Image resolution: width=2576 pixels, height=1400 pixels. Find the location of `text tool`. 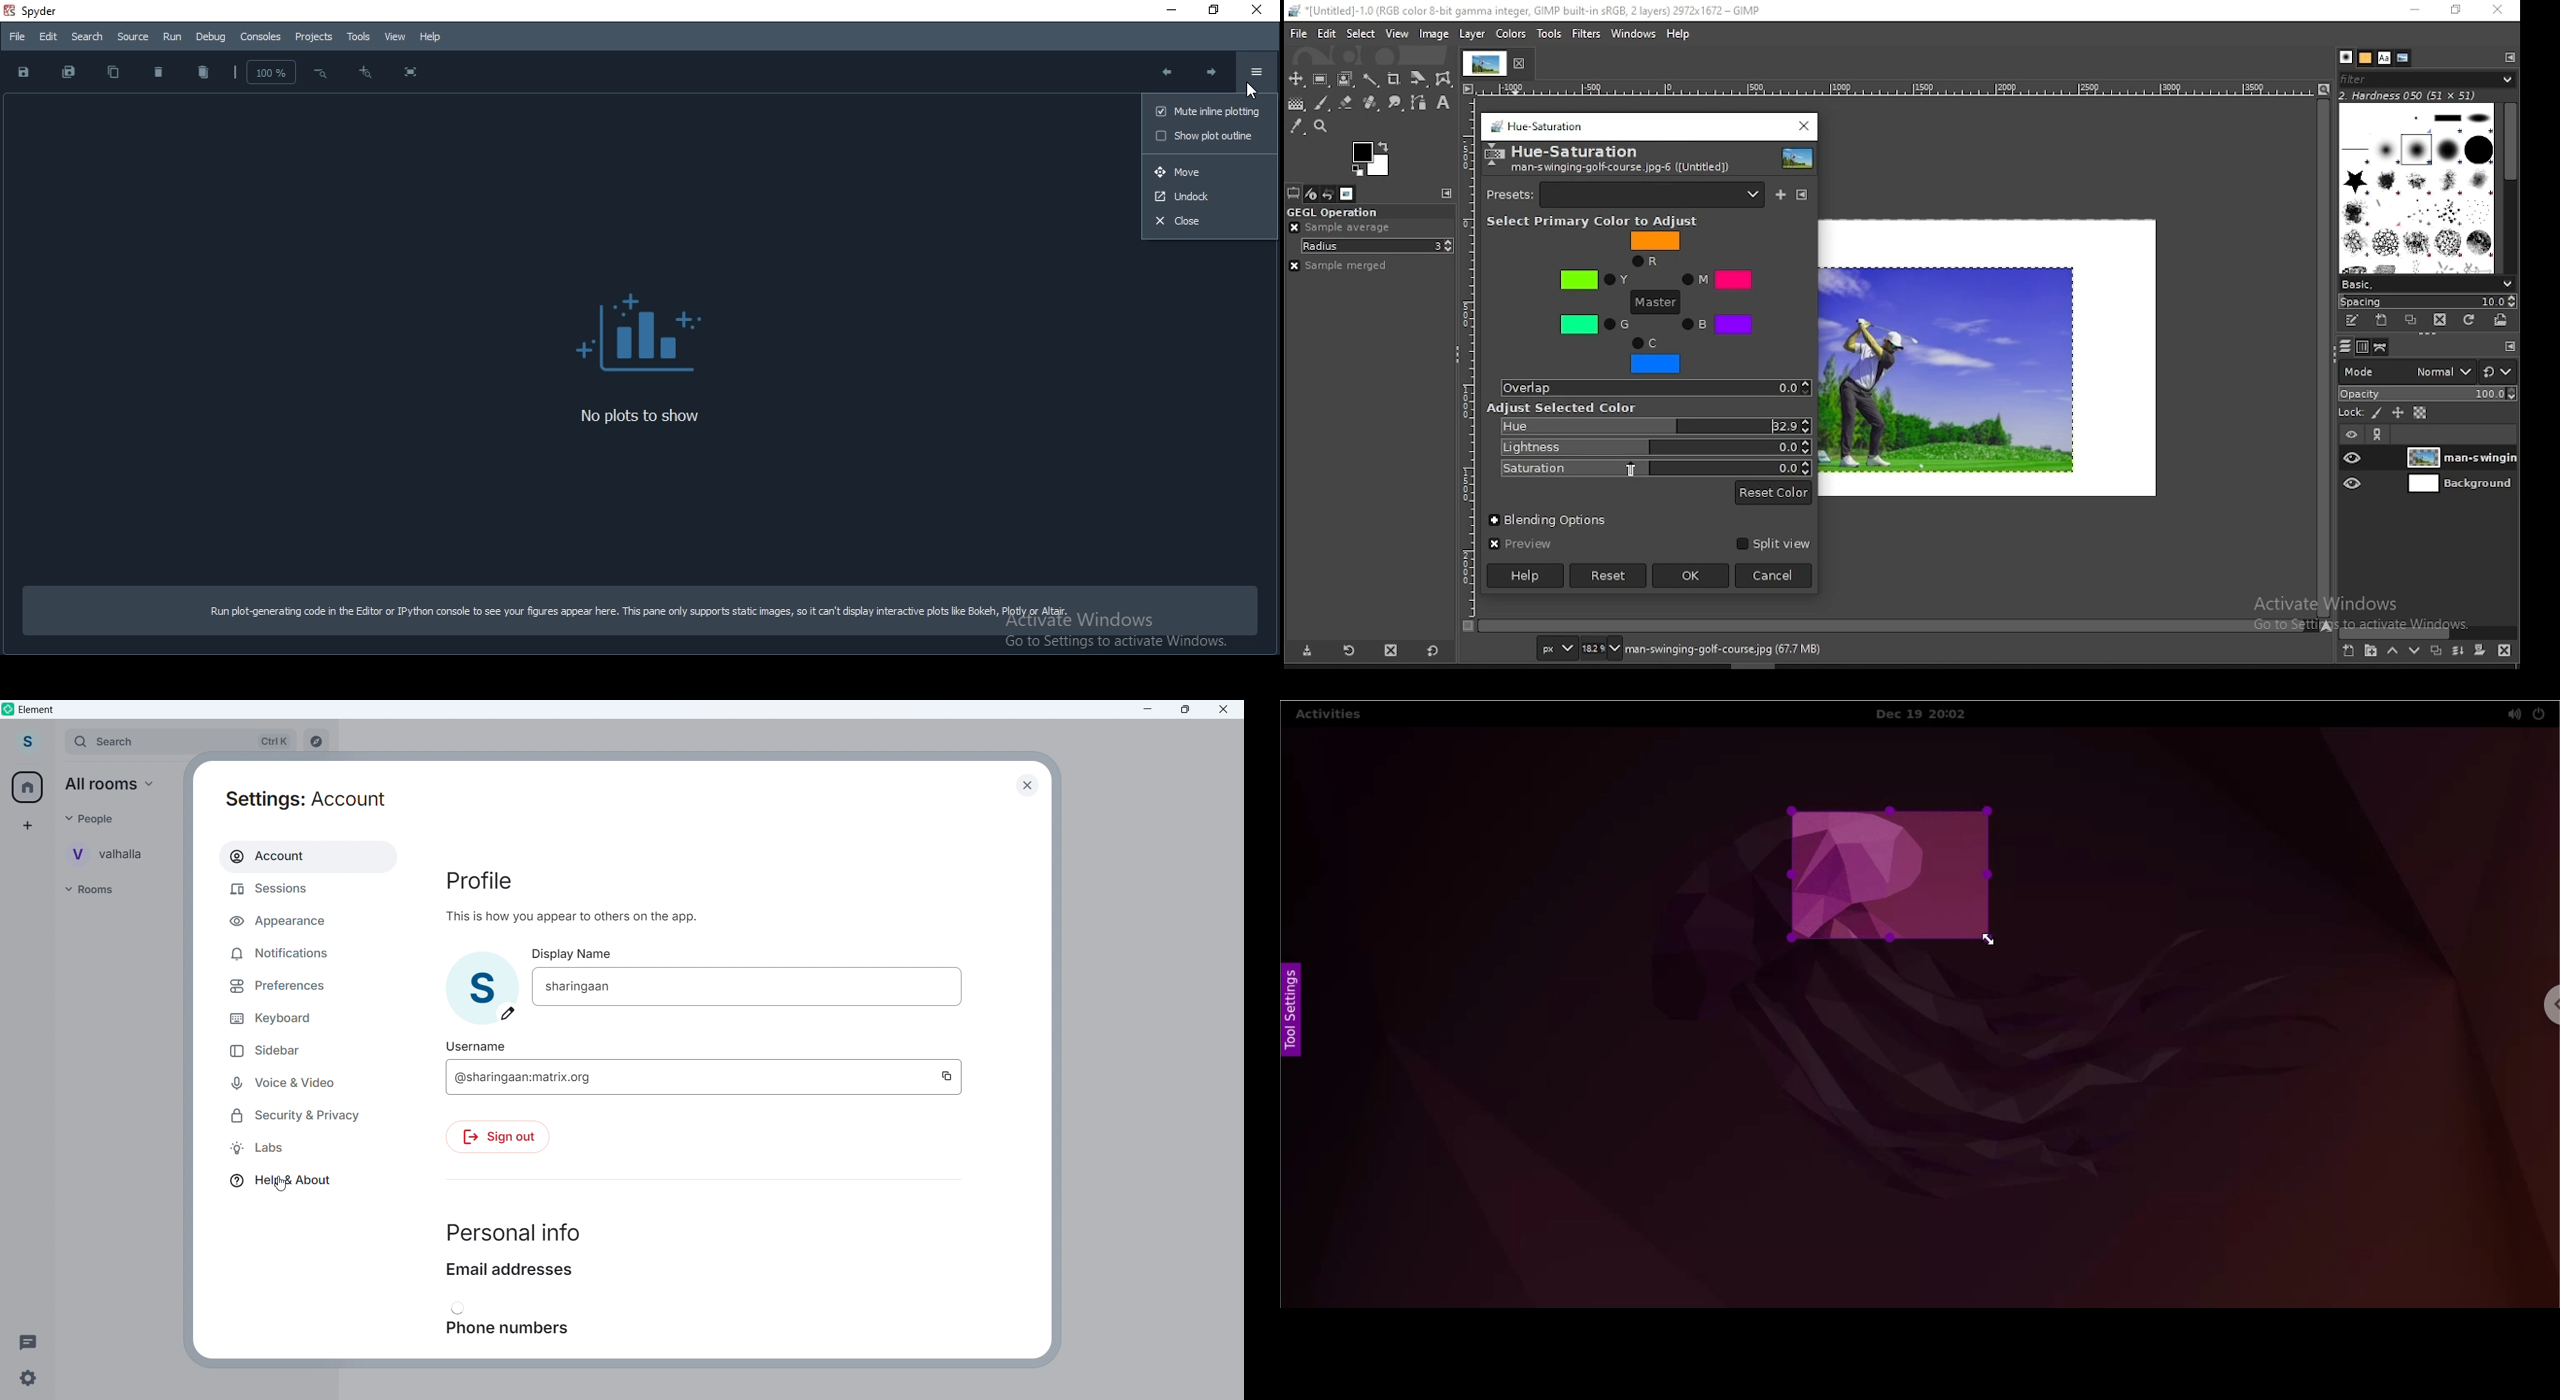

text tool is located at coordinates (1442, 105).